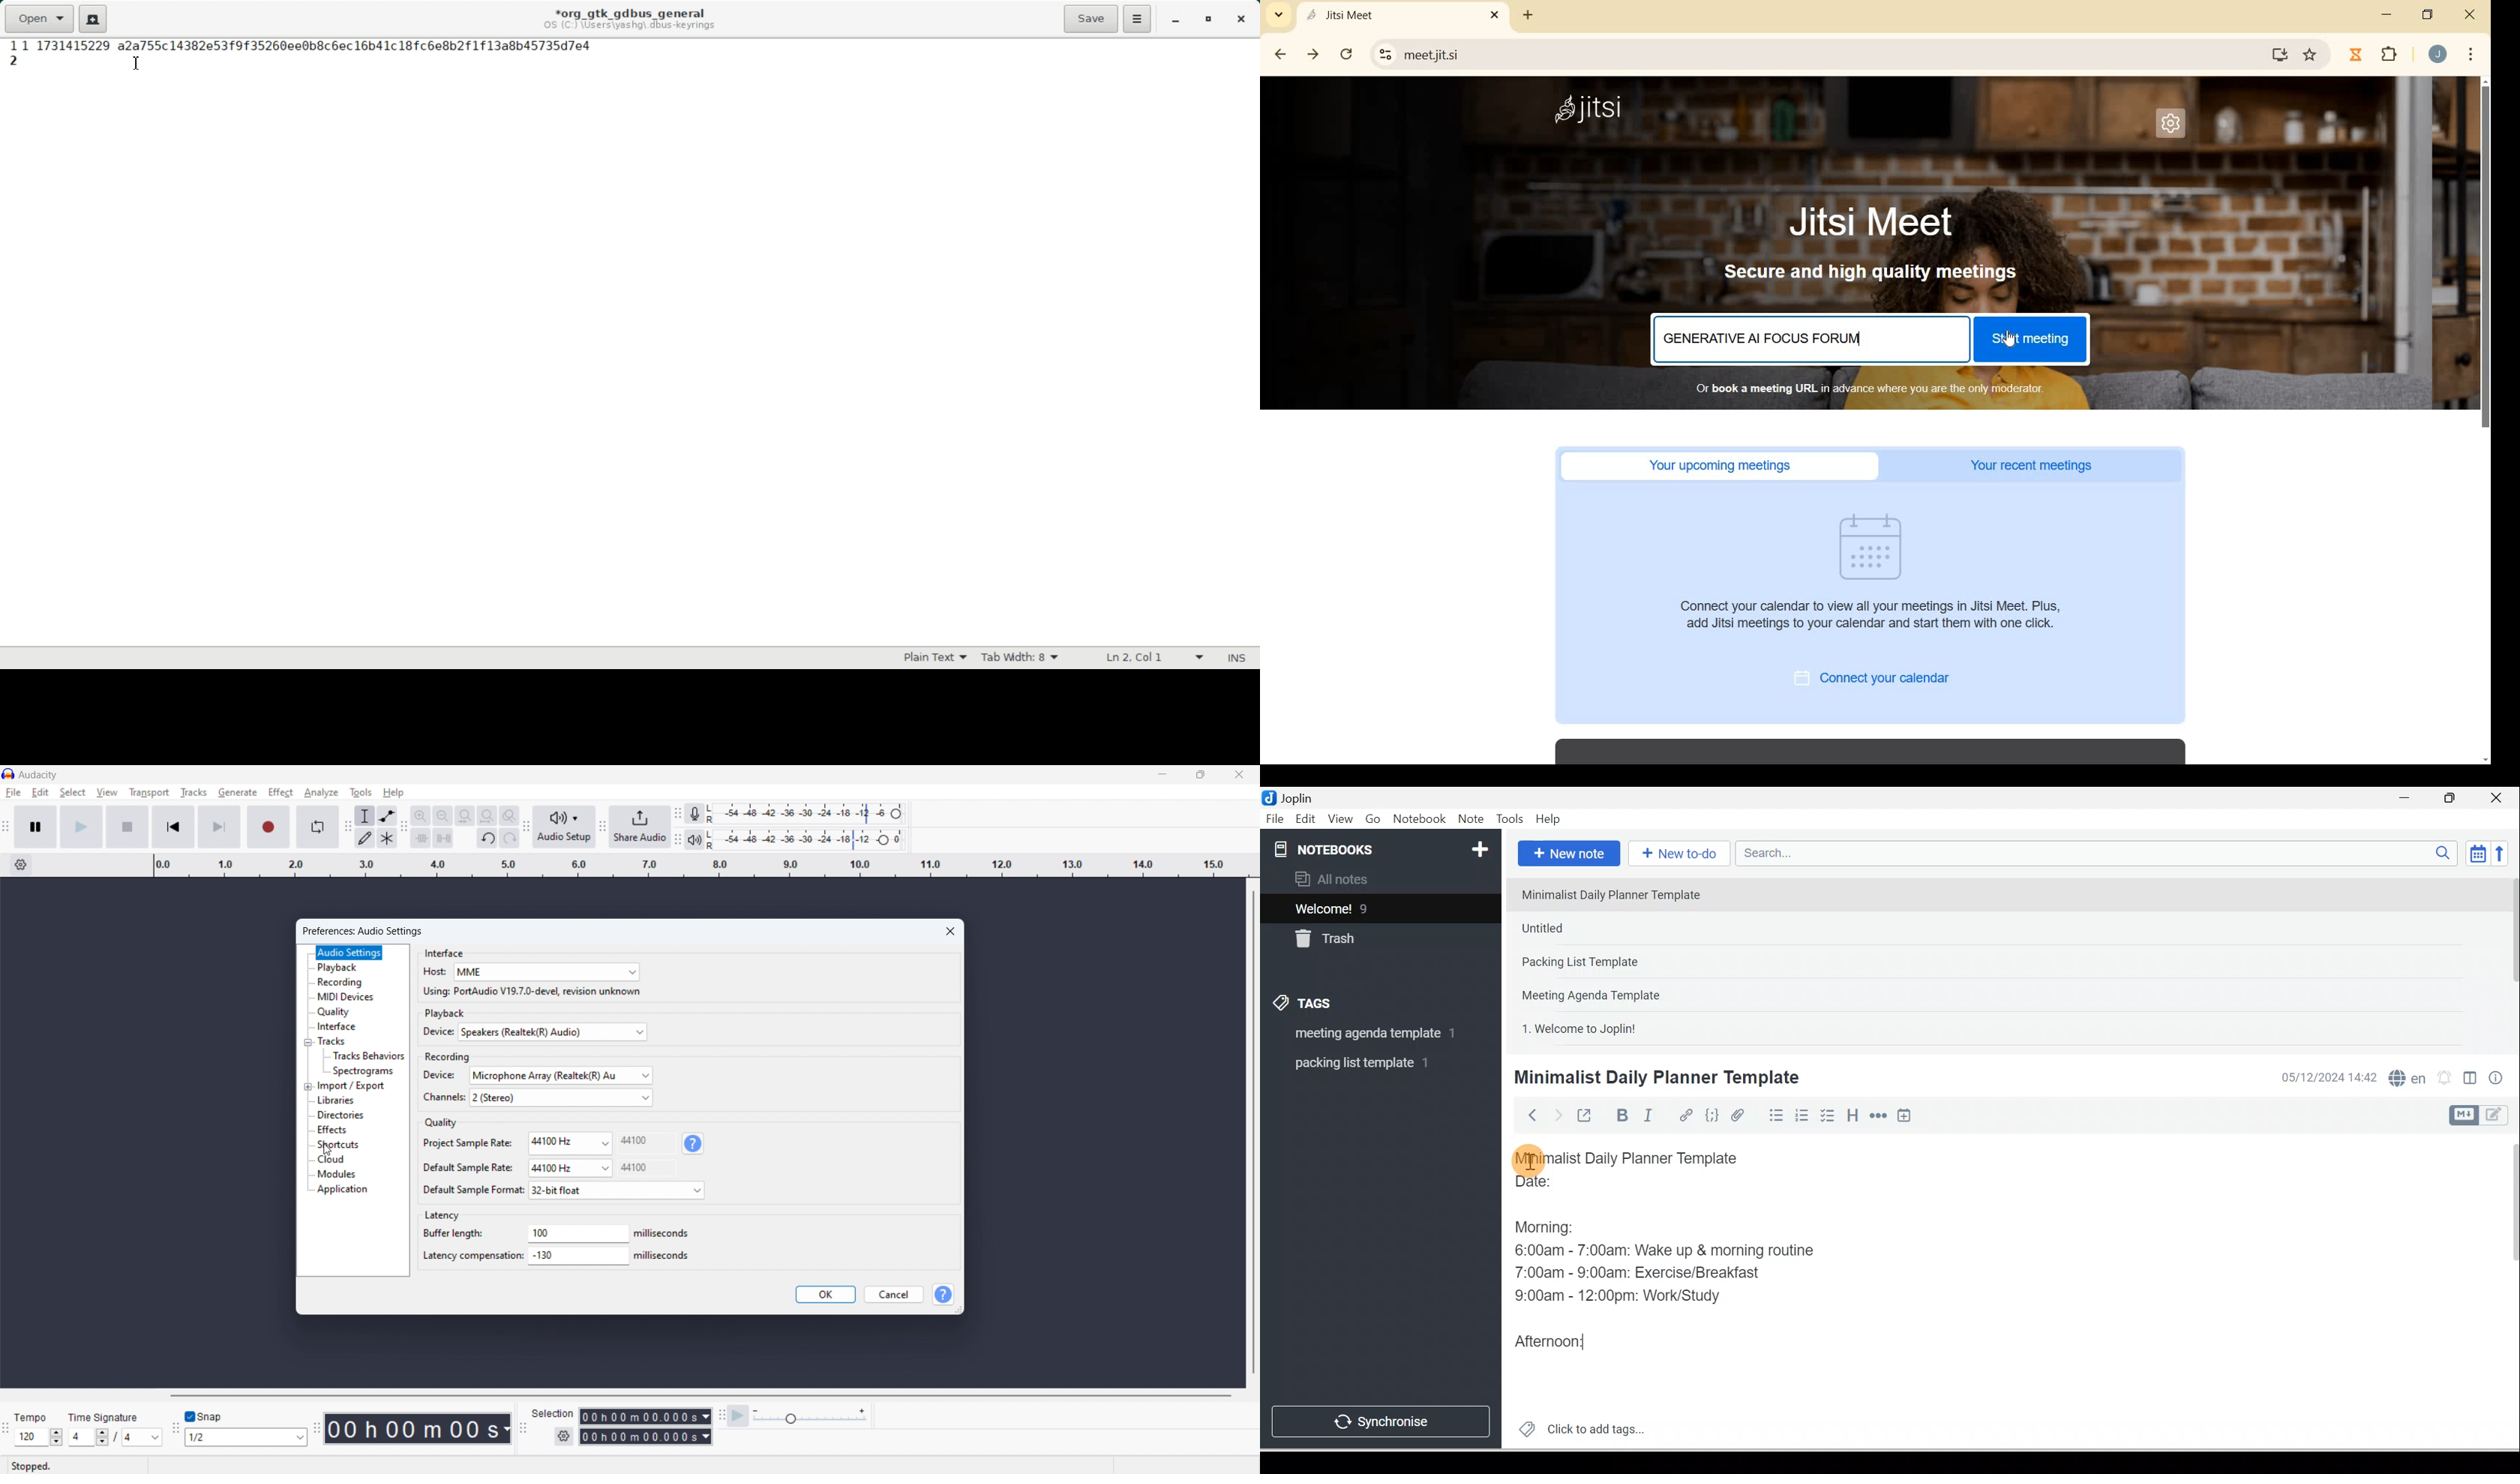  I want to click on Afternoon:, so click(1554, 1339).